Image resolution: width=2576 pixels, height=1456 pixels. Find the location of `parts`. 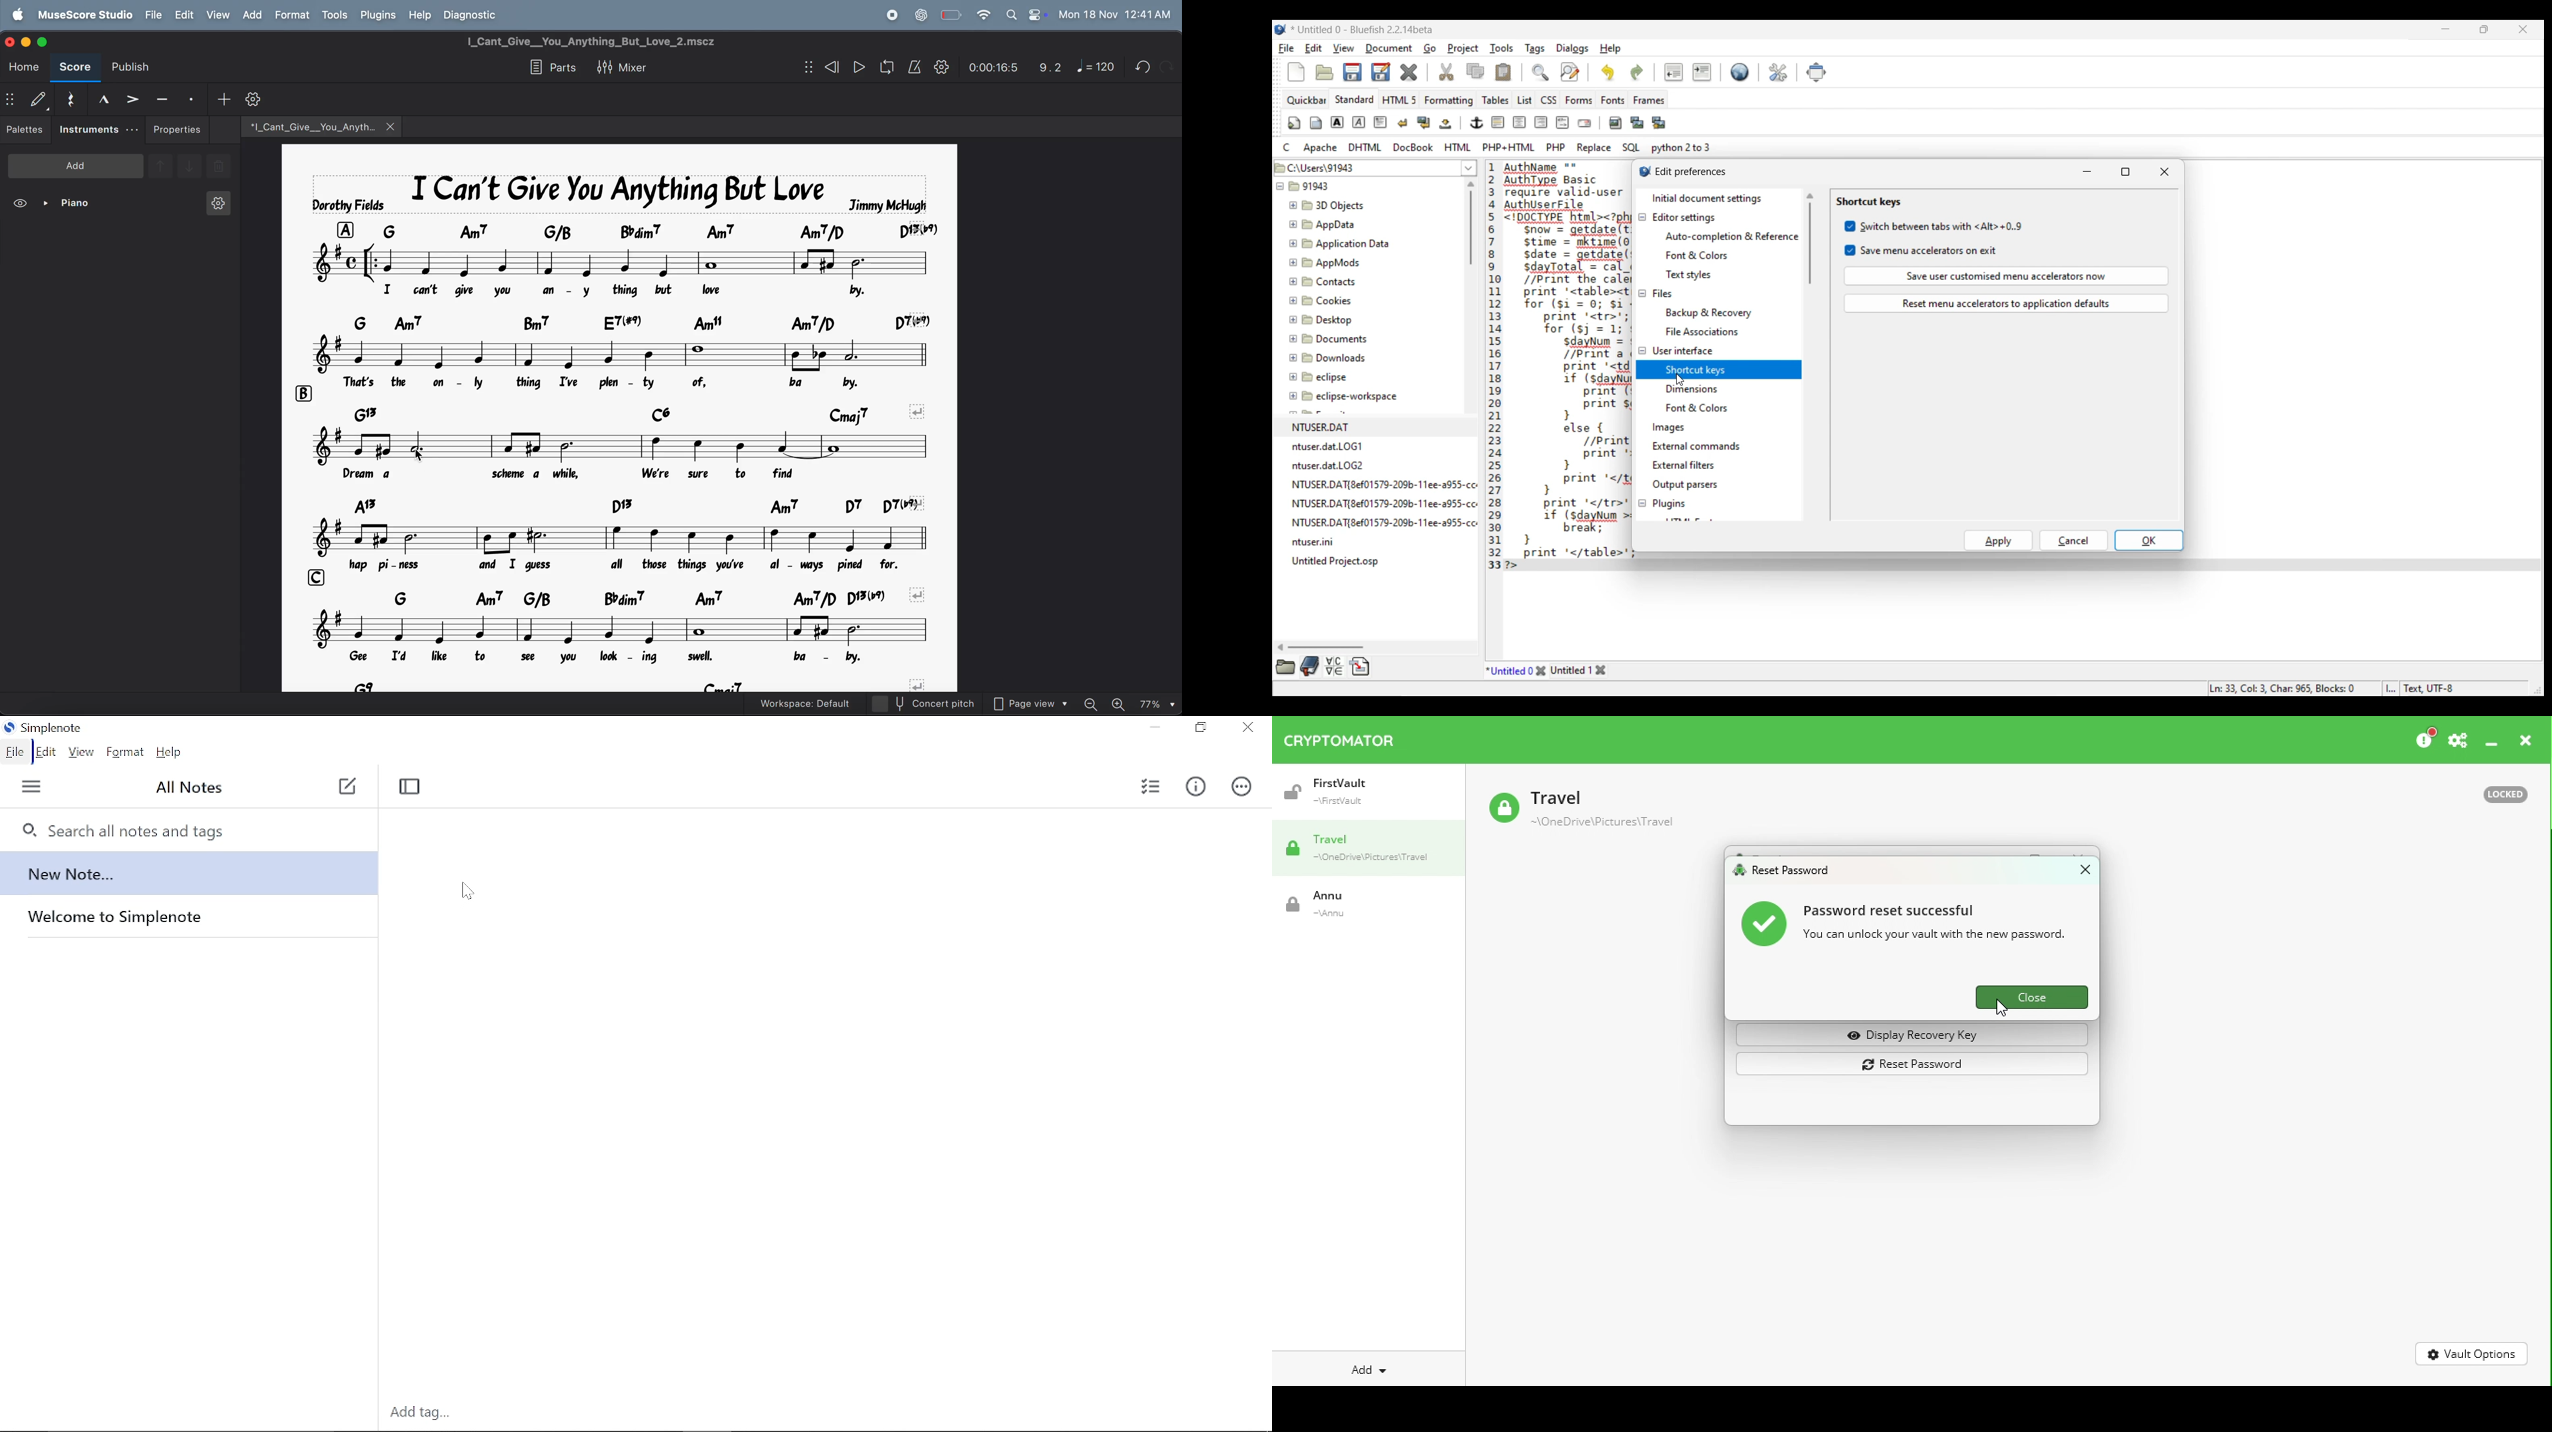

parts is located at coordinates (547, 67).